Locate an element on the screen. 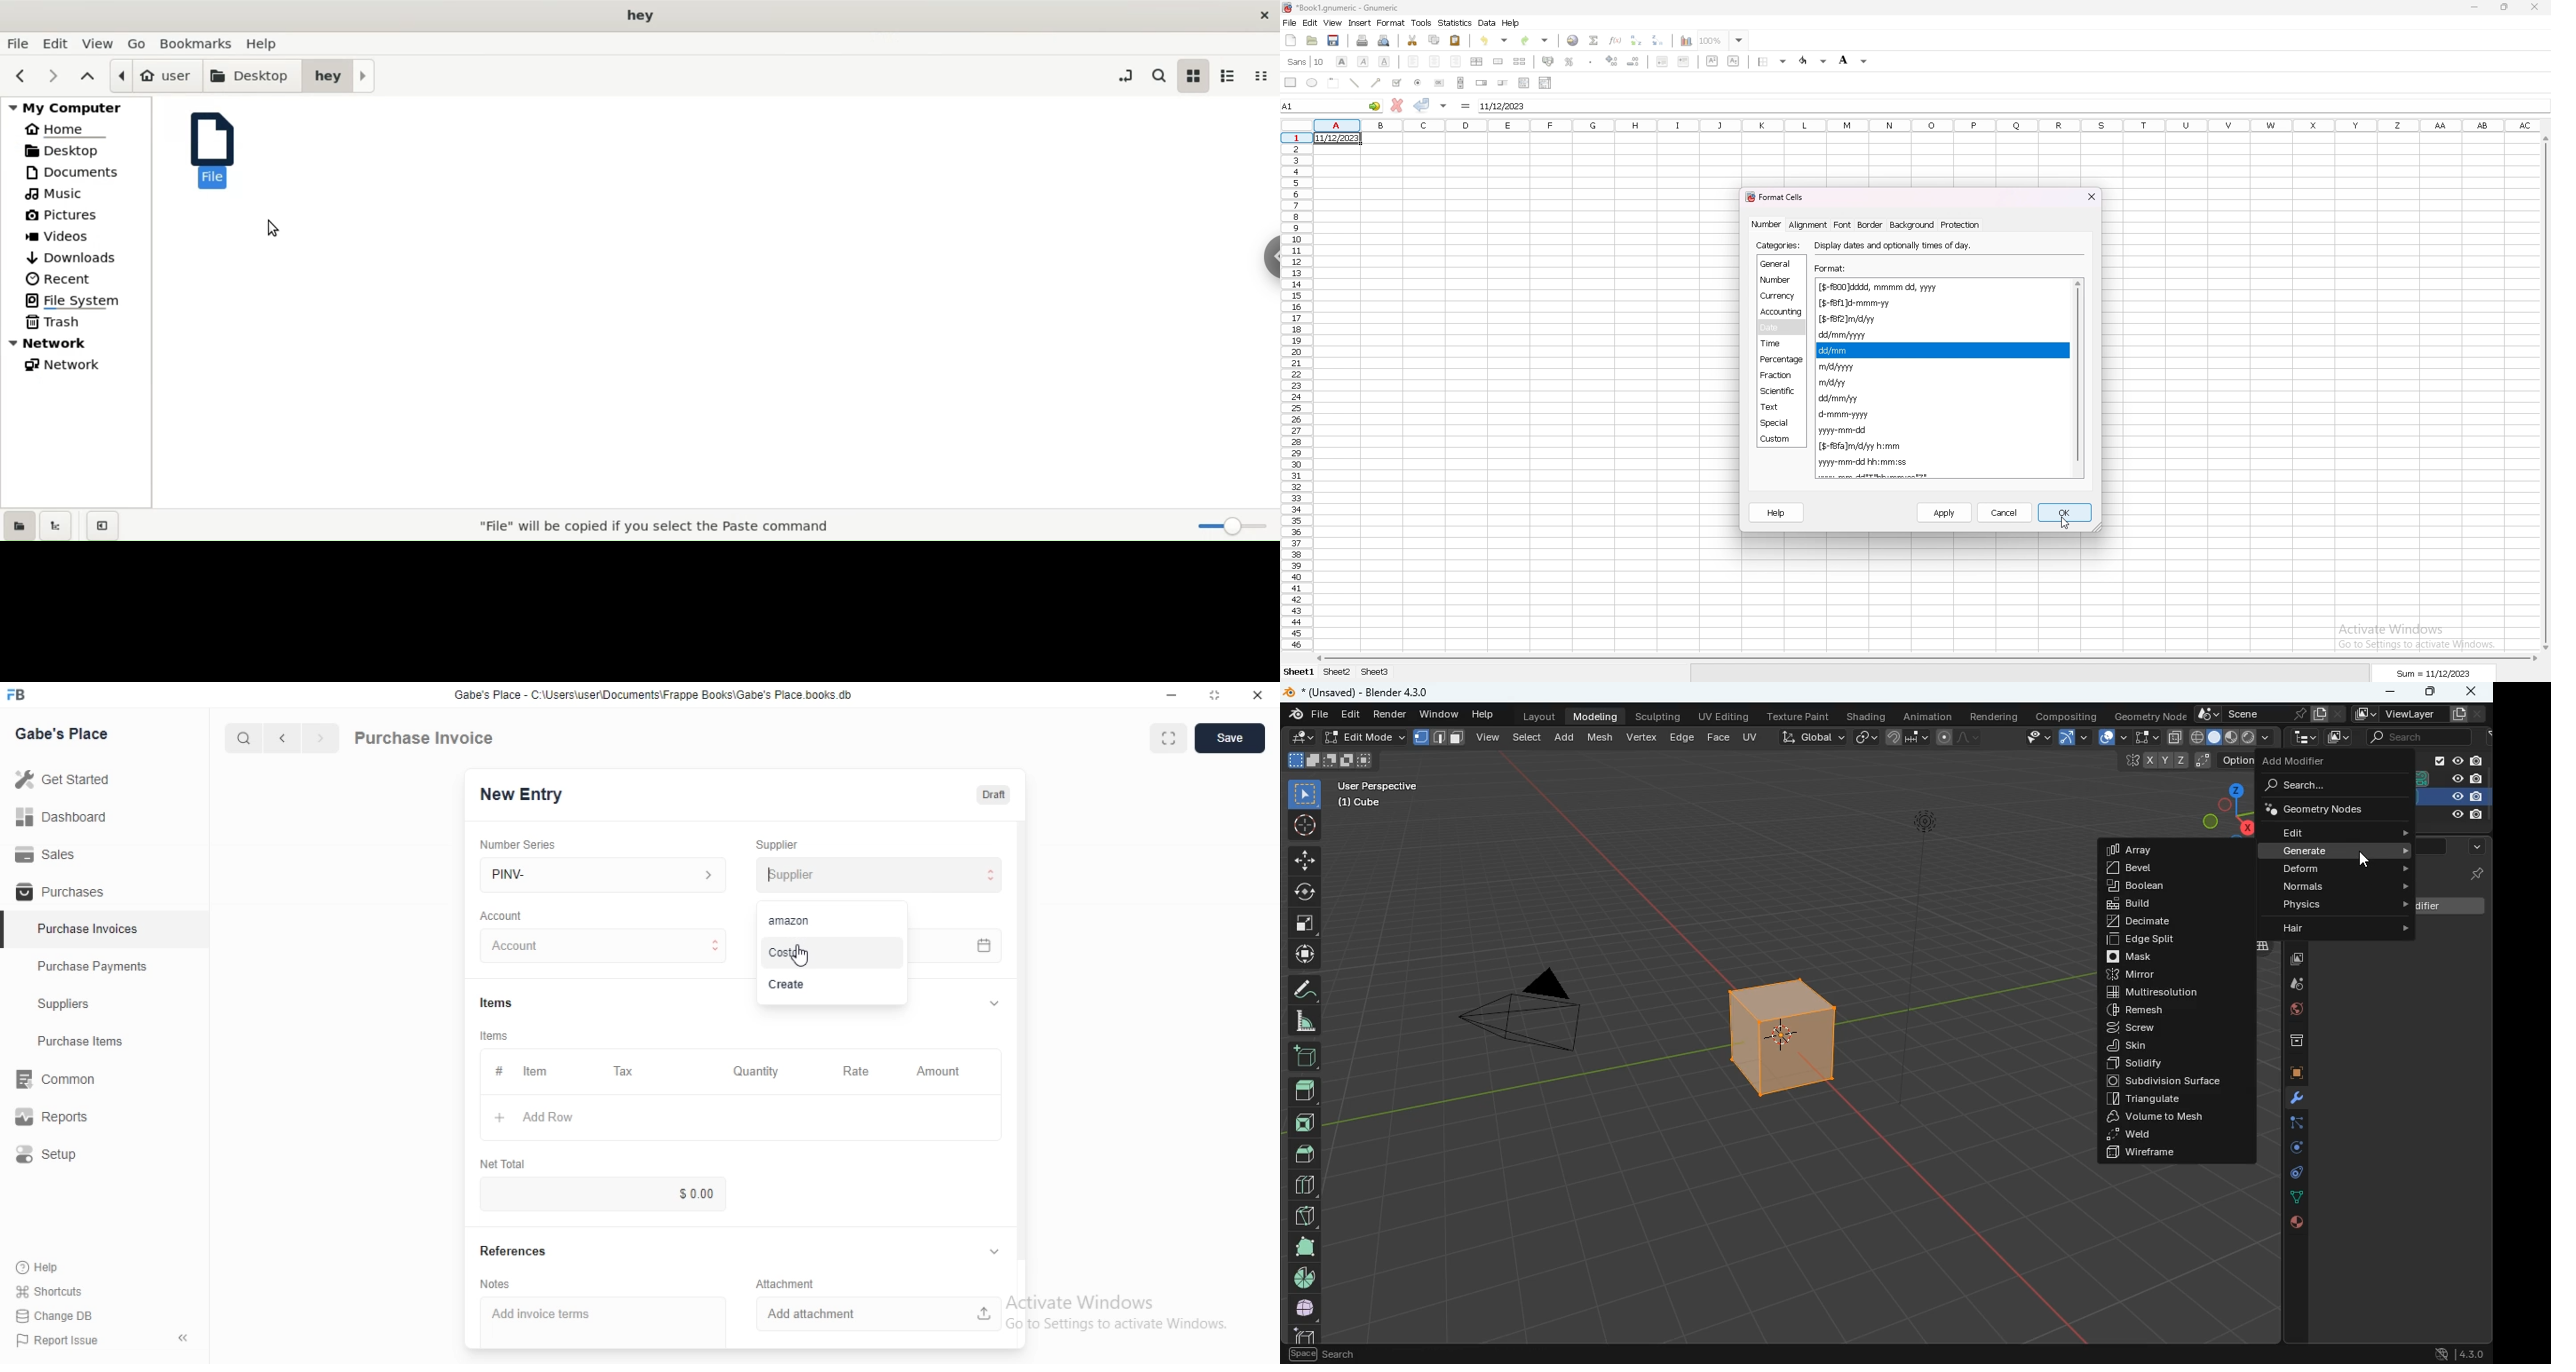 This screenshot has height=1372, width=2576. Notes is located at coordinates (495, 1284).